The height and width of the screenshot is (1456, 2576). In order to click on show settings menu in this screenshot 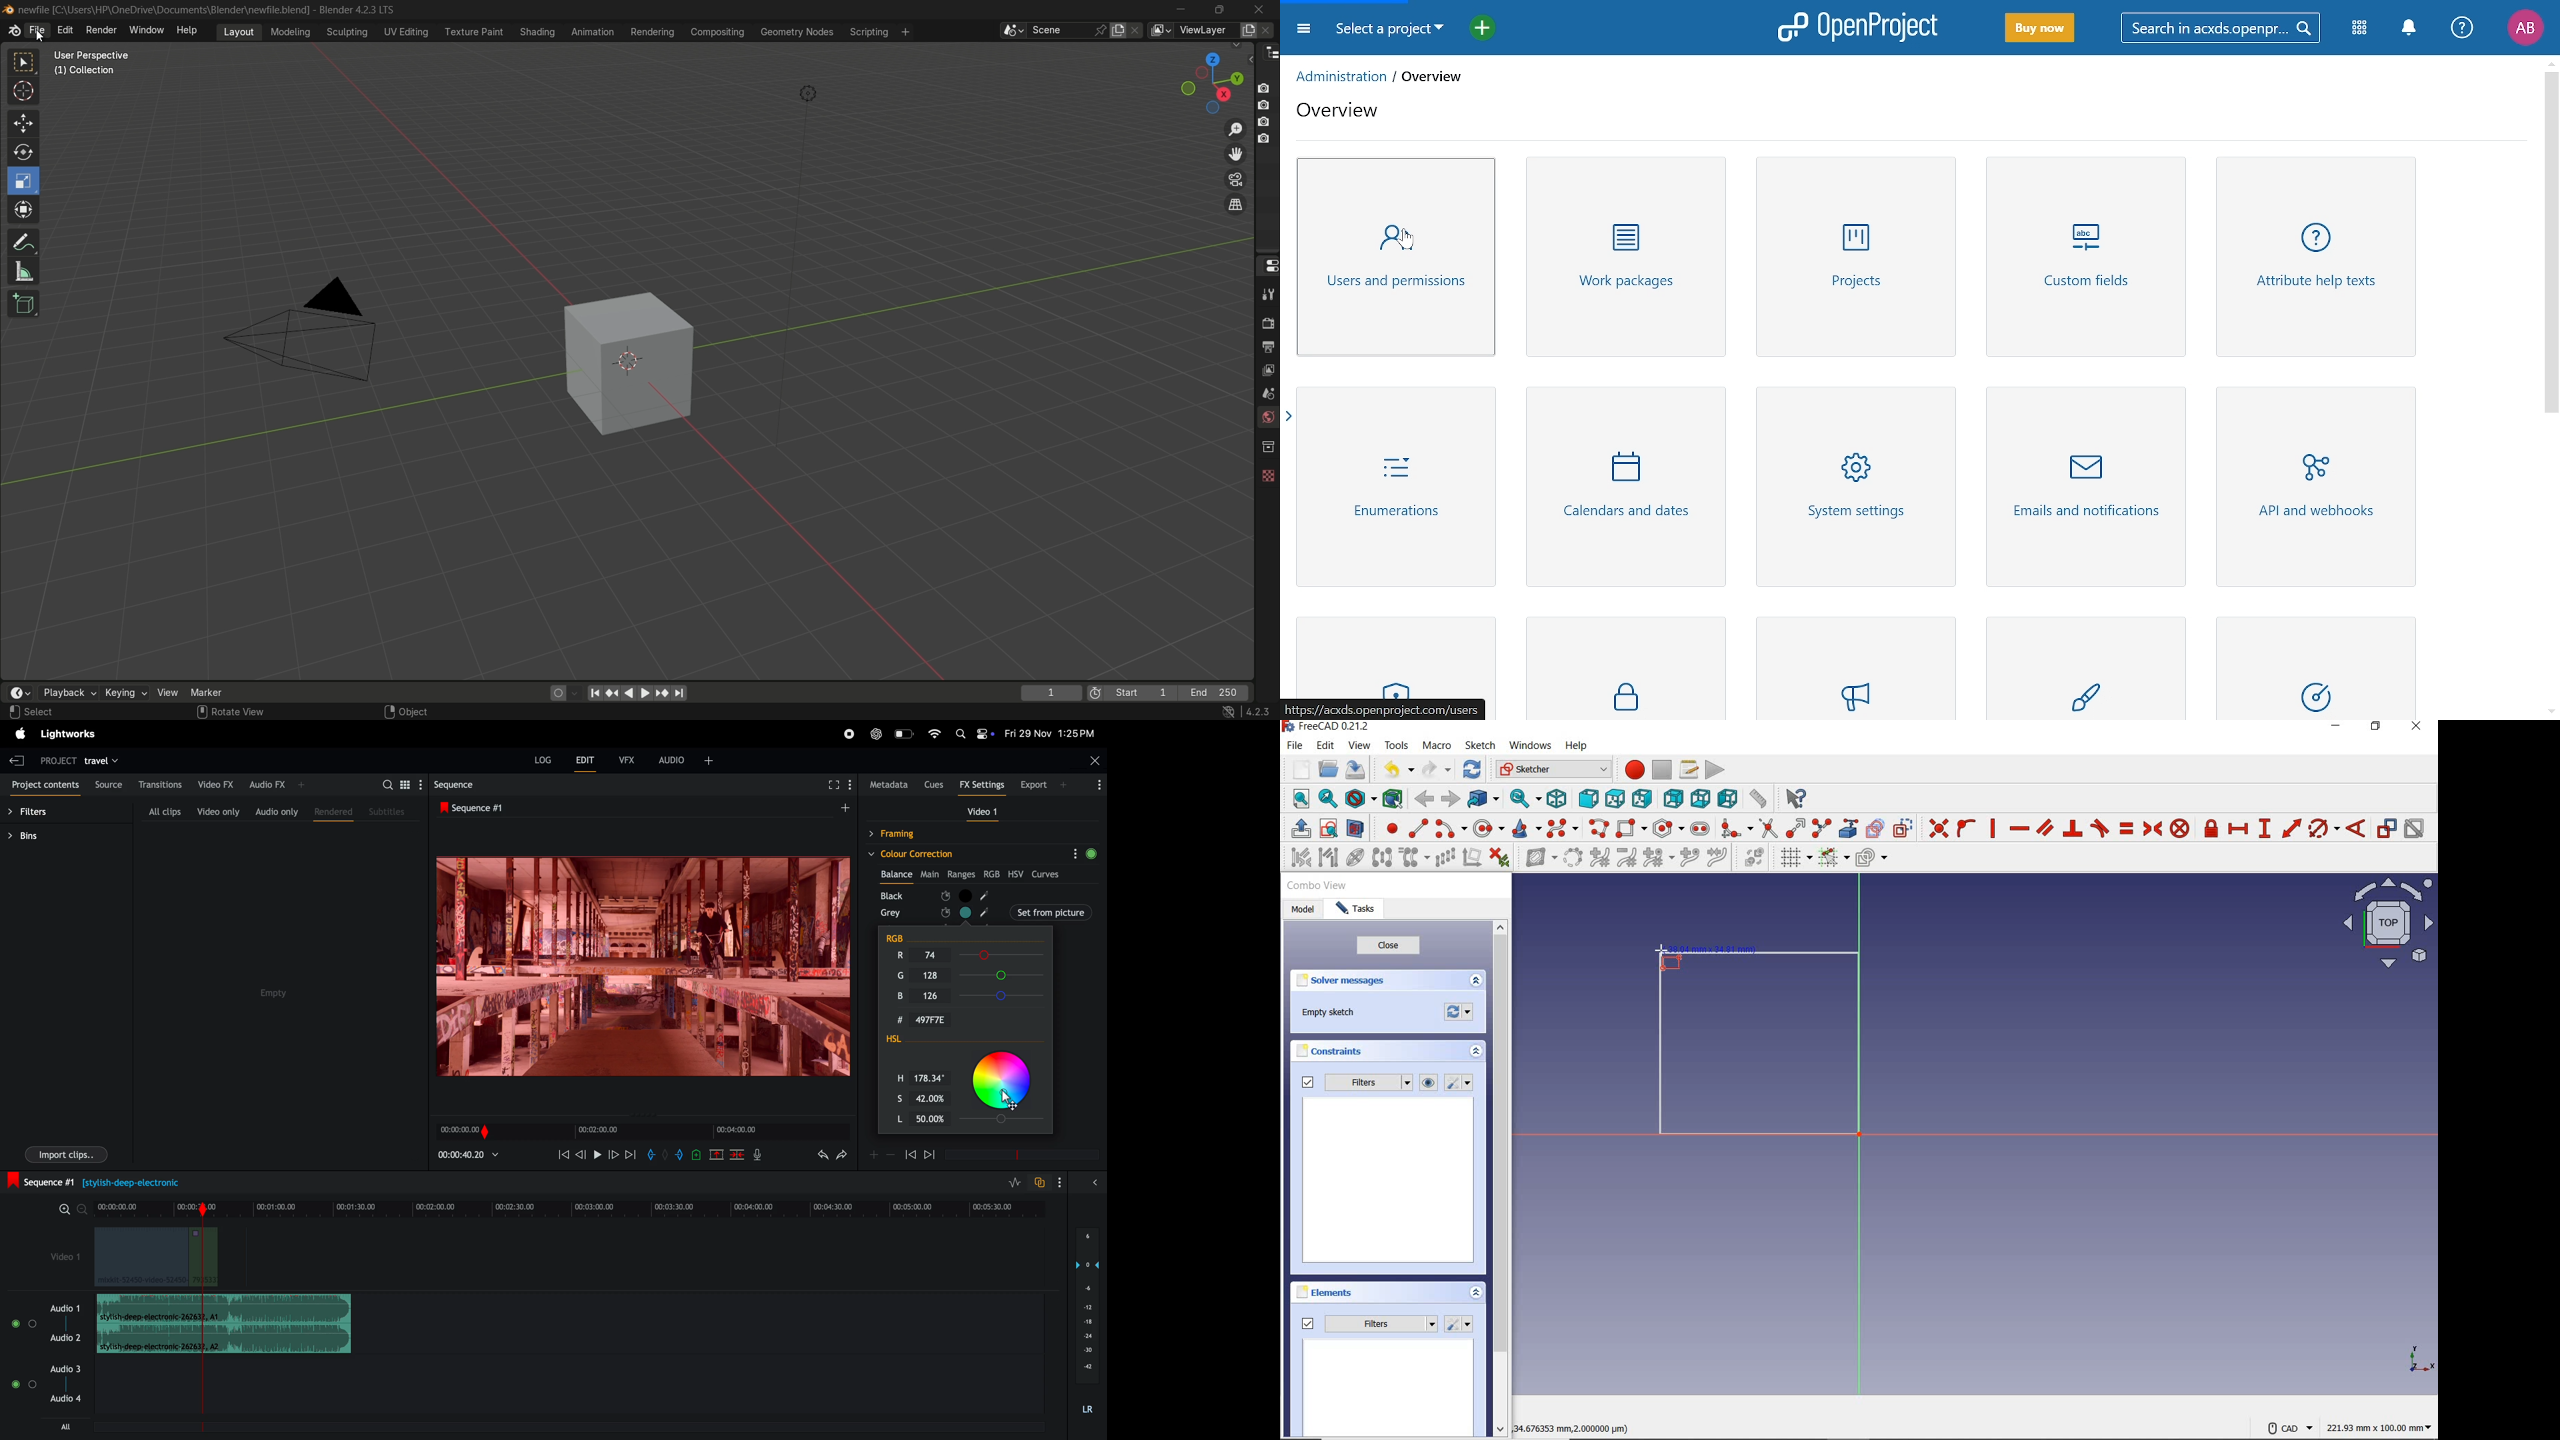, I will do `click(424, 784)`.